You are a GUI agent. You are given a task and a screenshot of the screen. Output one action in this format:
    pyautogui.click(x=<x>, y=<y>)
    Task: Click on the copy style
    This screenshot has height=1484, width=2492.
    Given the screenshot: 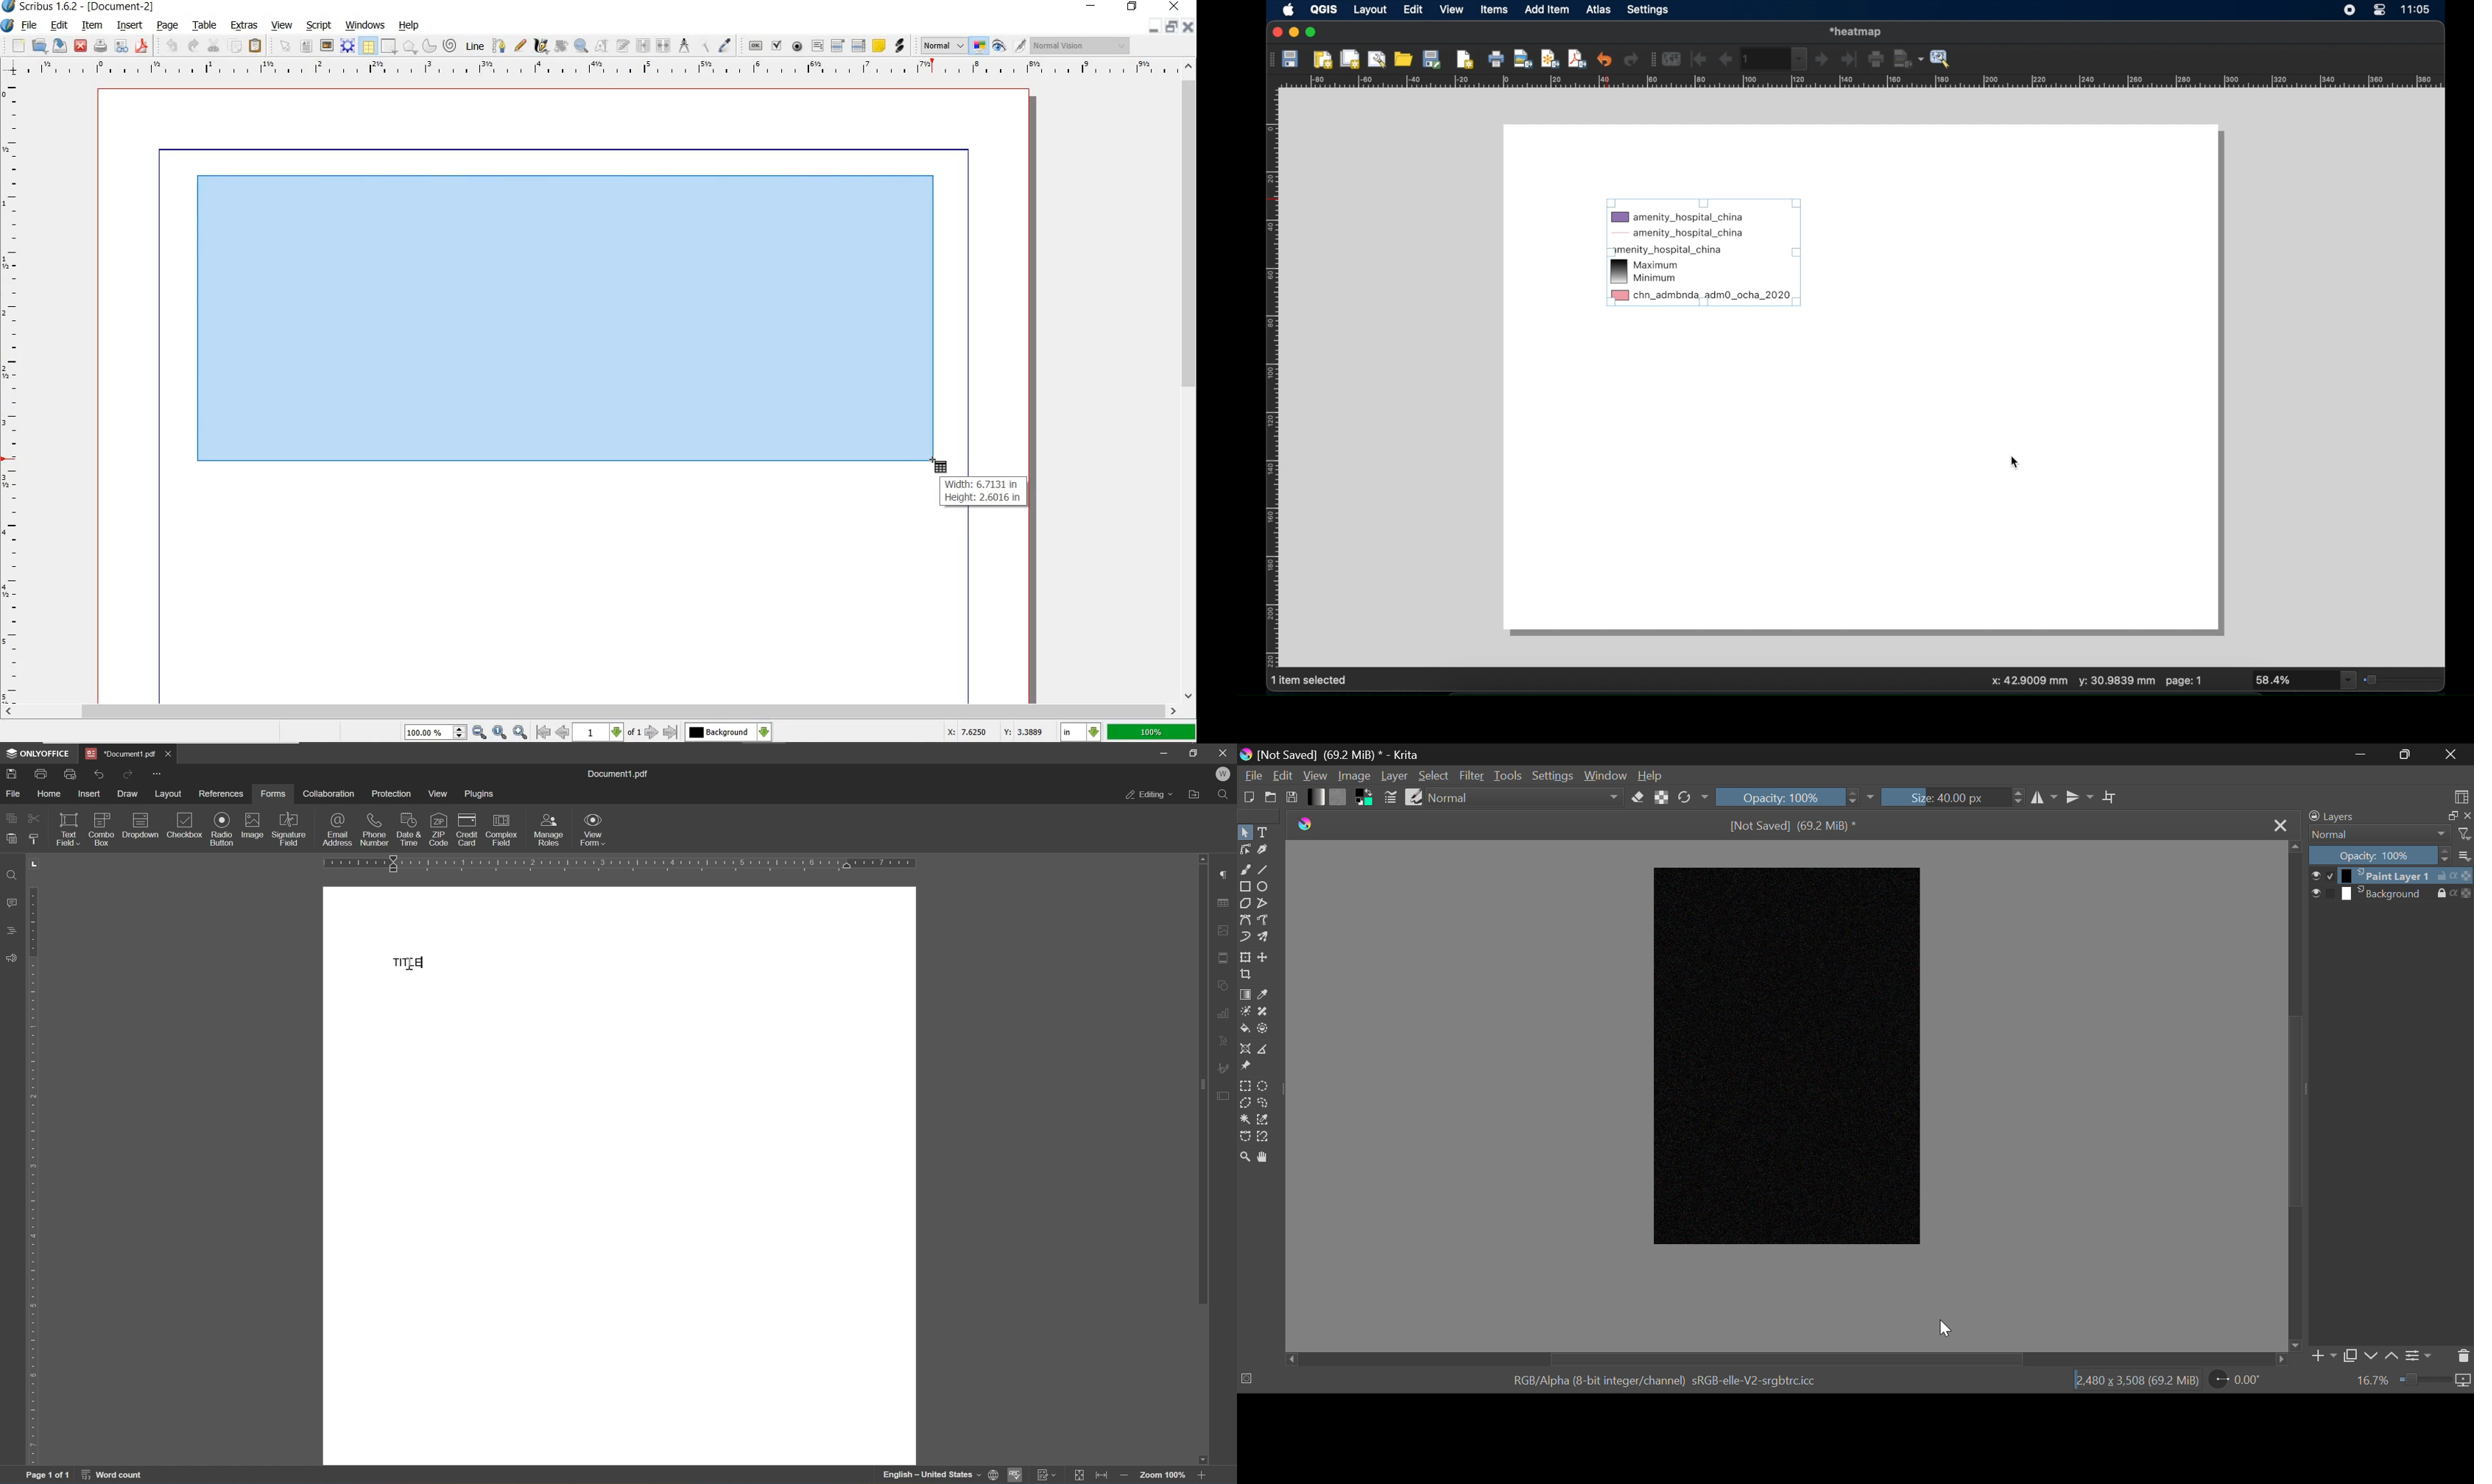 What is the action you would take?
    pyautogui.click(x=33, y=840)
    